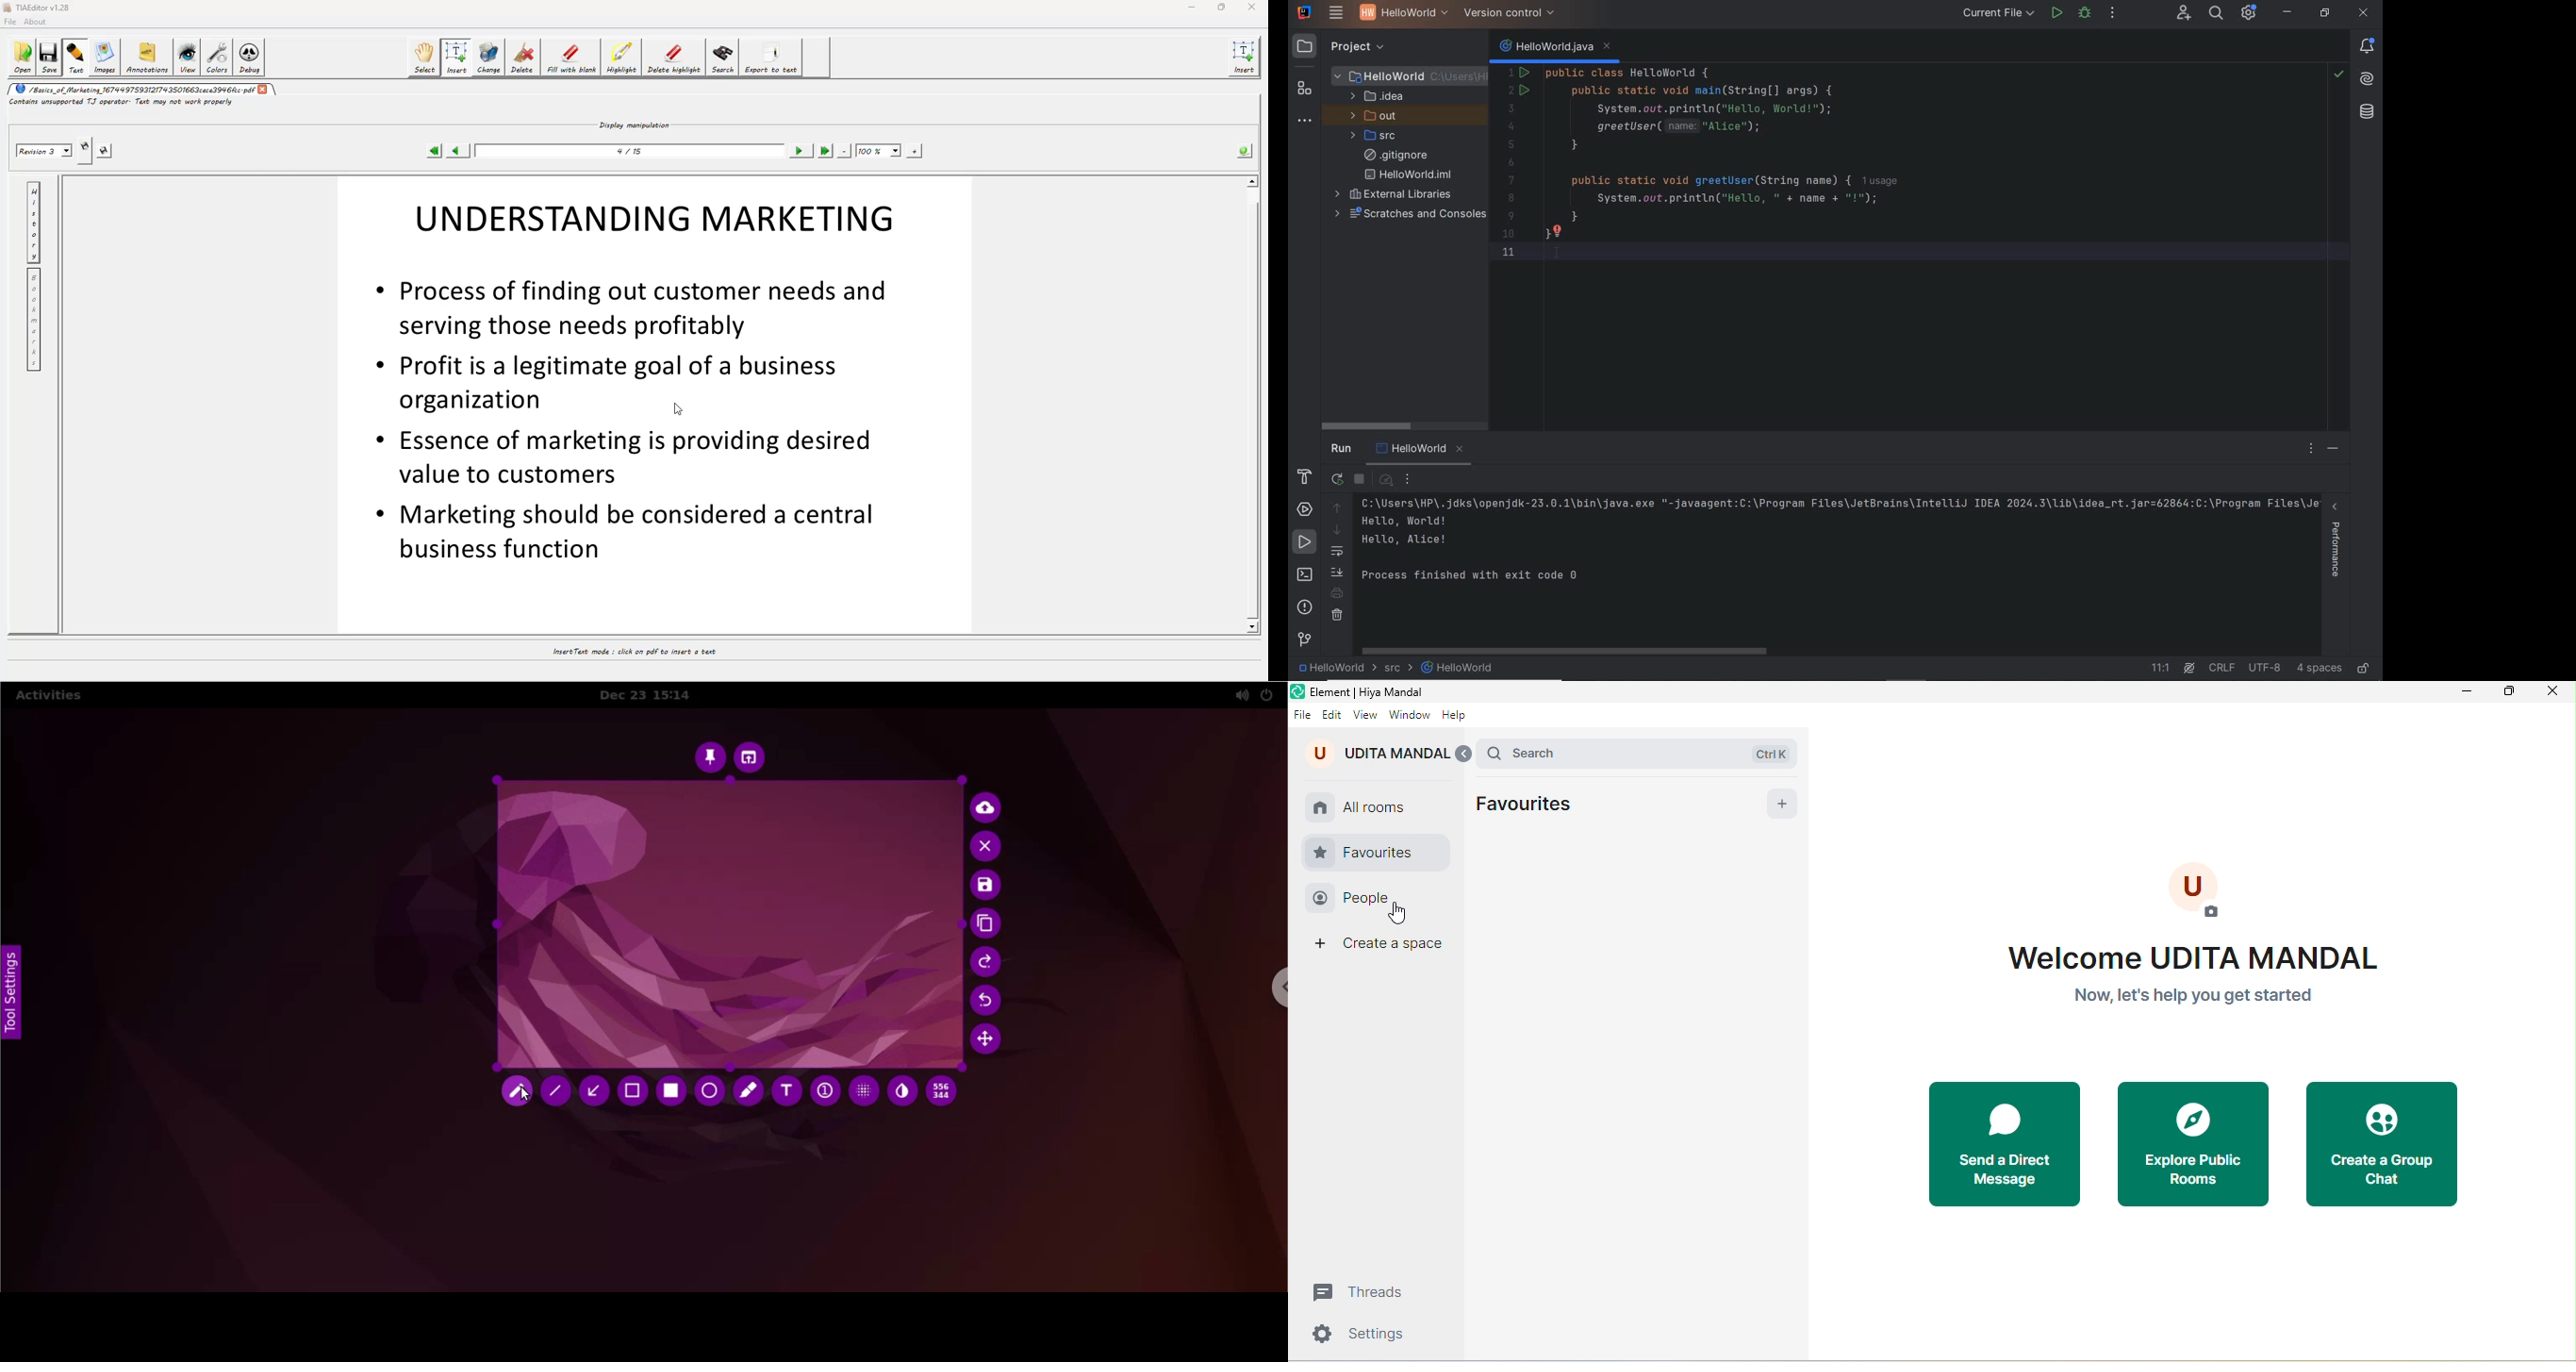 The image size is (2576, 1372). I want to click on edit, so click(1332, 710).